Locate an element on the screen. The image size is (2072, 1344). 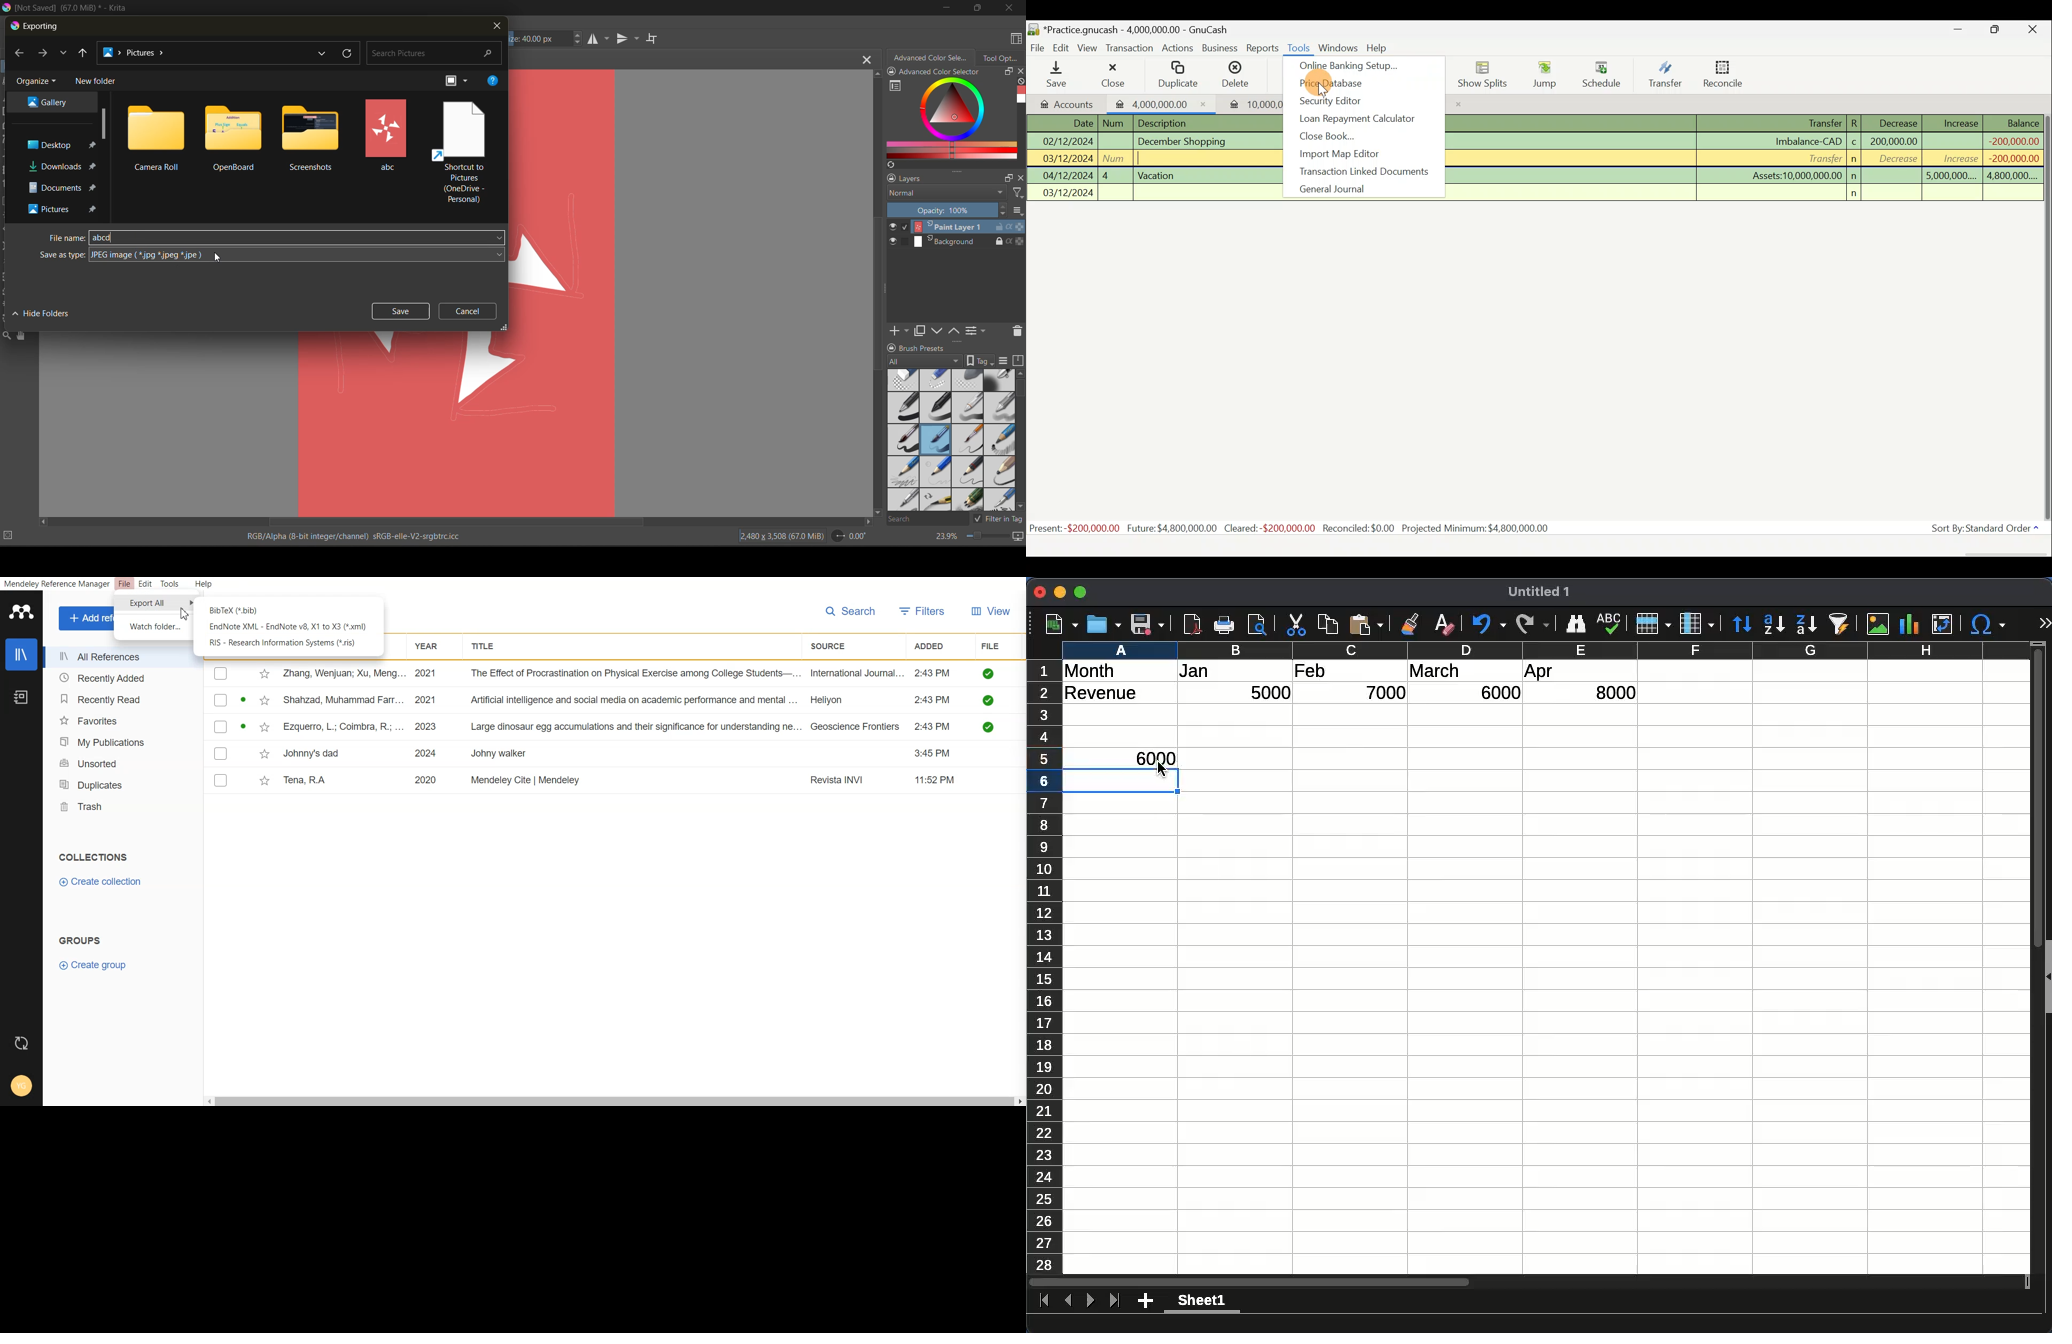
Year is located at coordinates (430, 646).